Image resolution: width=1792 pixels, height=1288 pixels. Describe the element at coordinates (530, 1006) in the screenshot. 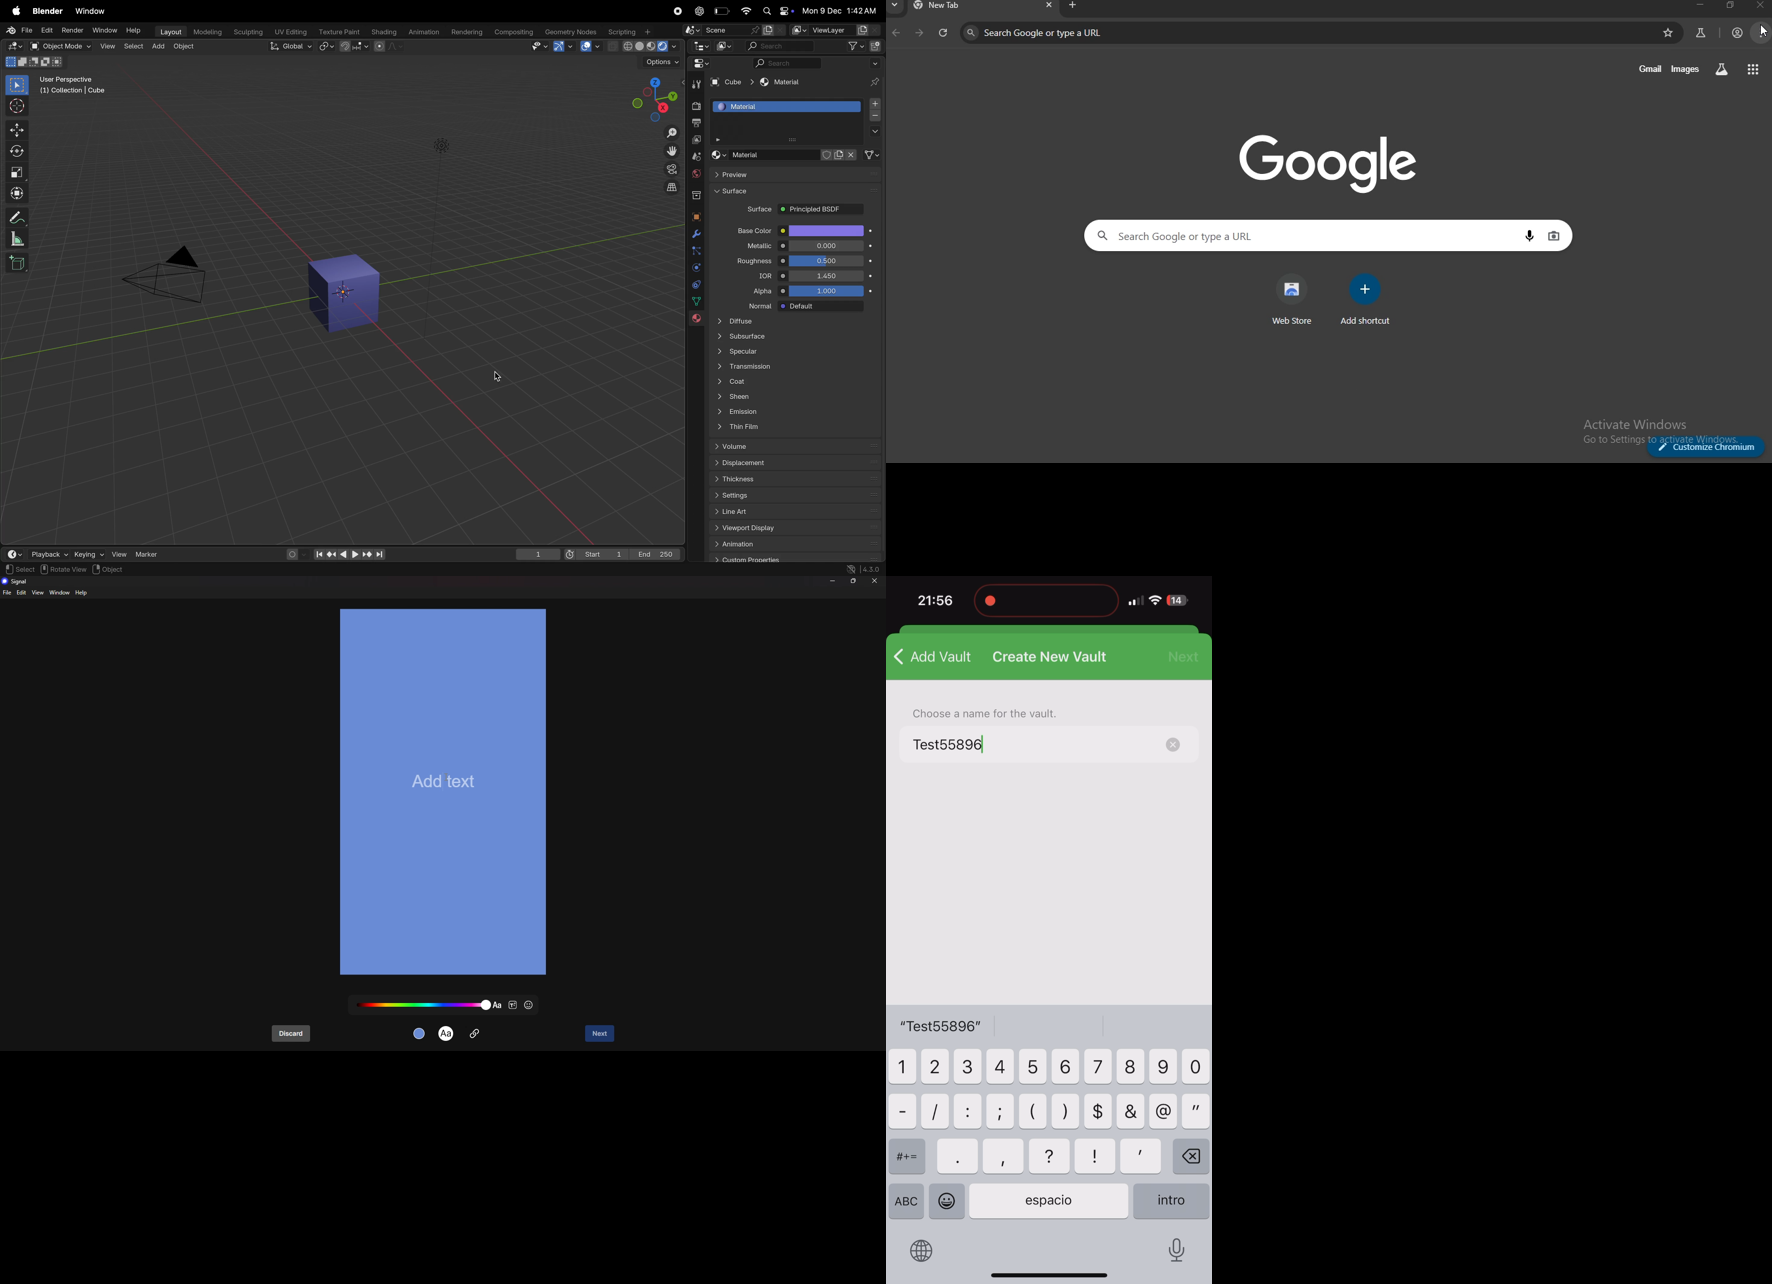

I see `emoji` at that location.